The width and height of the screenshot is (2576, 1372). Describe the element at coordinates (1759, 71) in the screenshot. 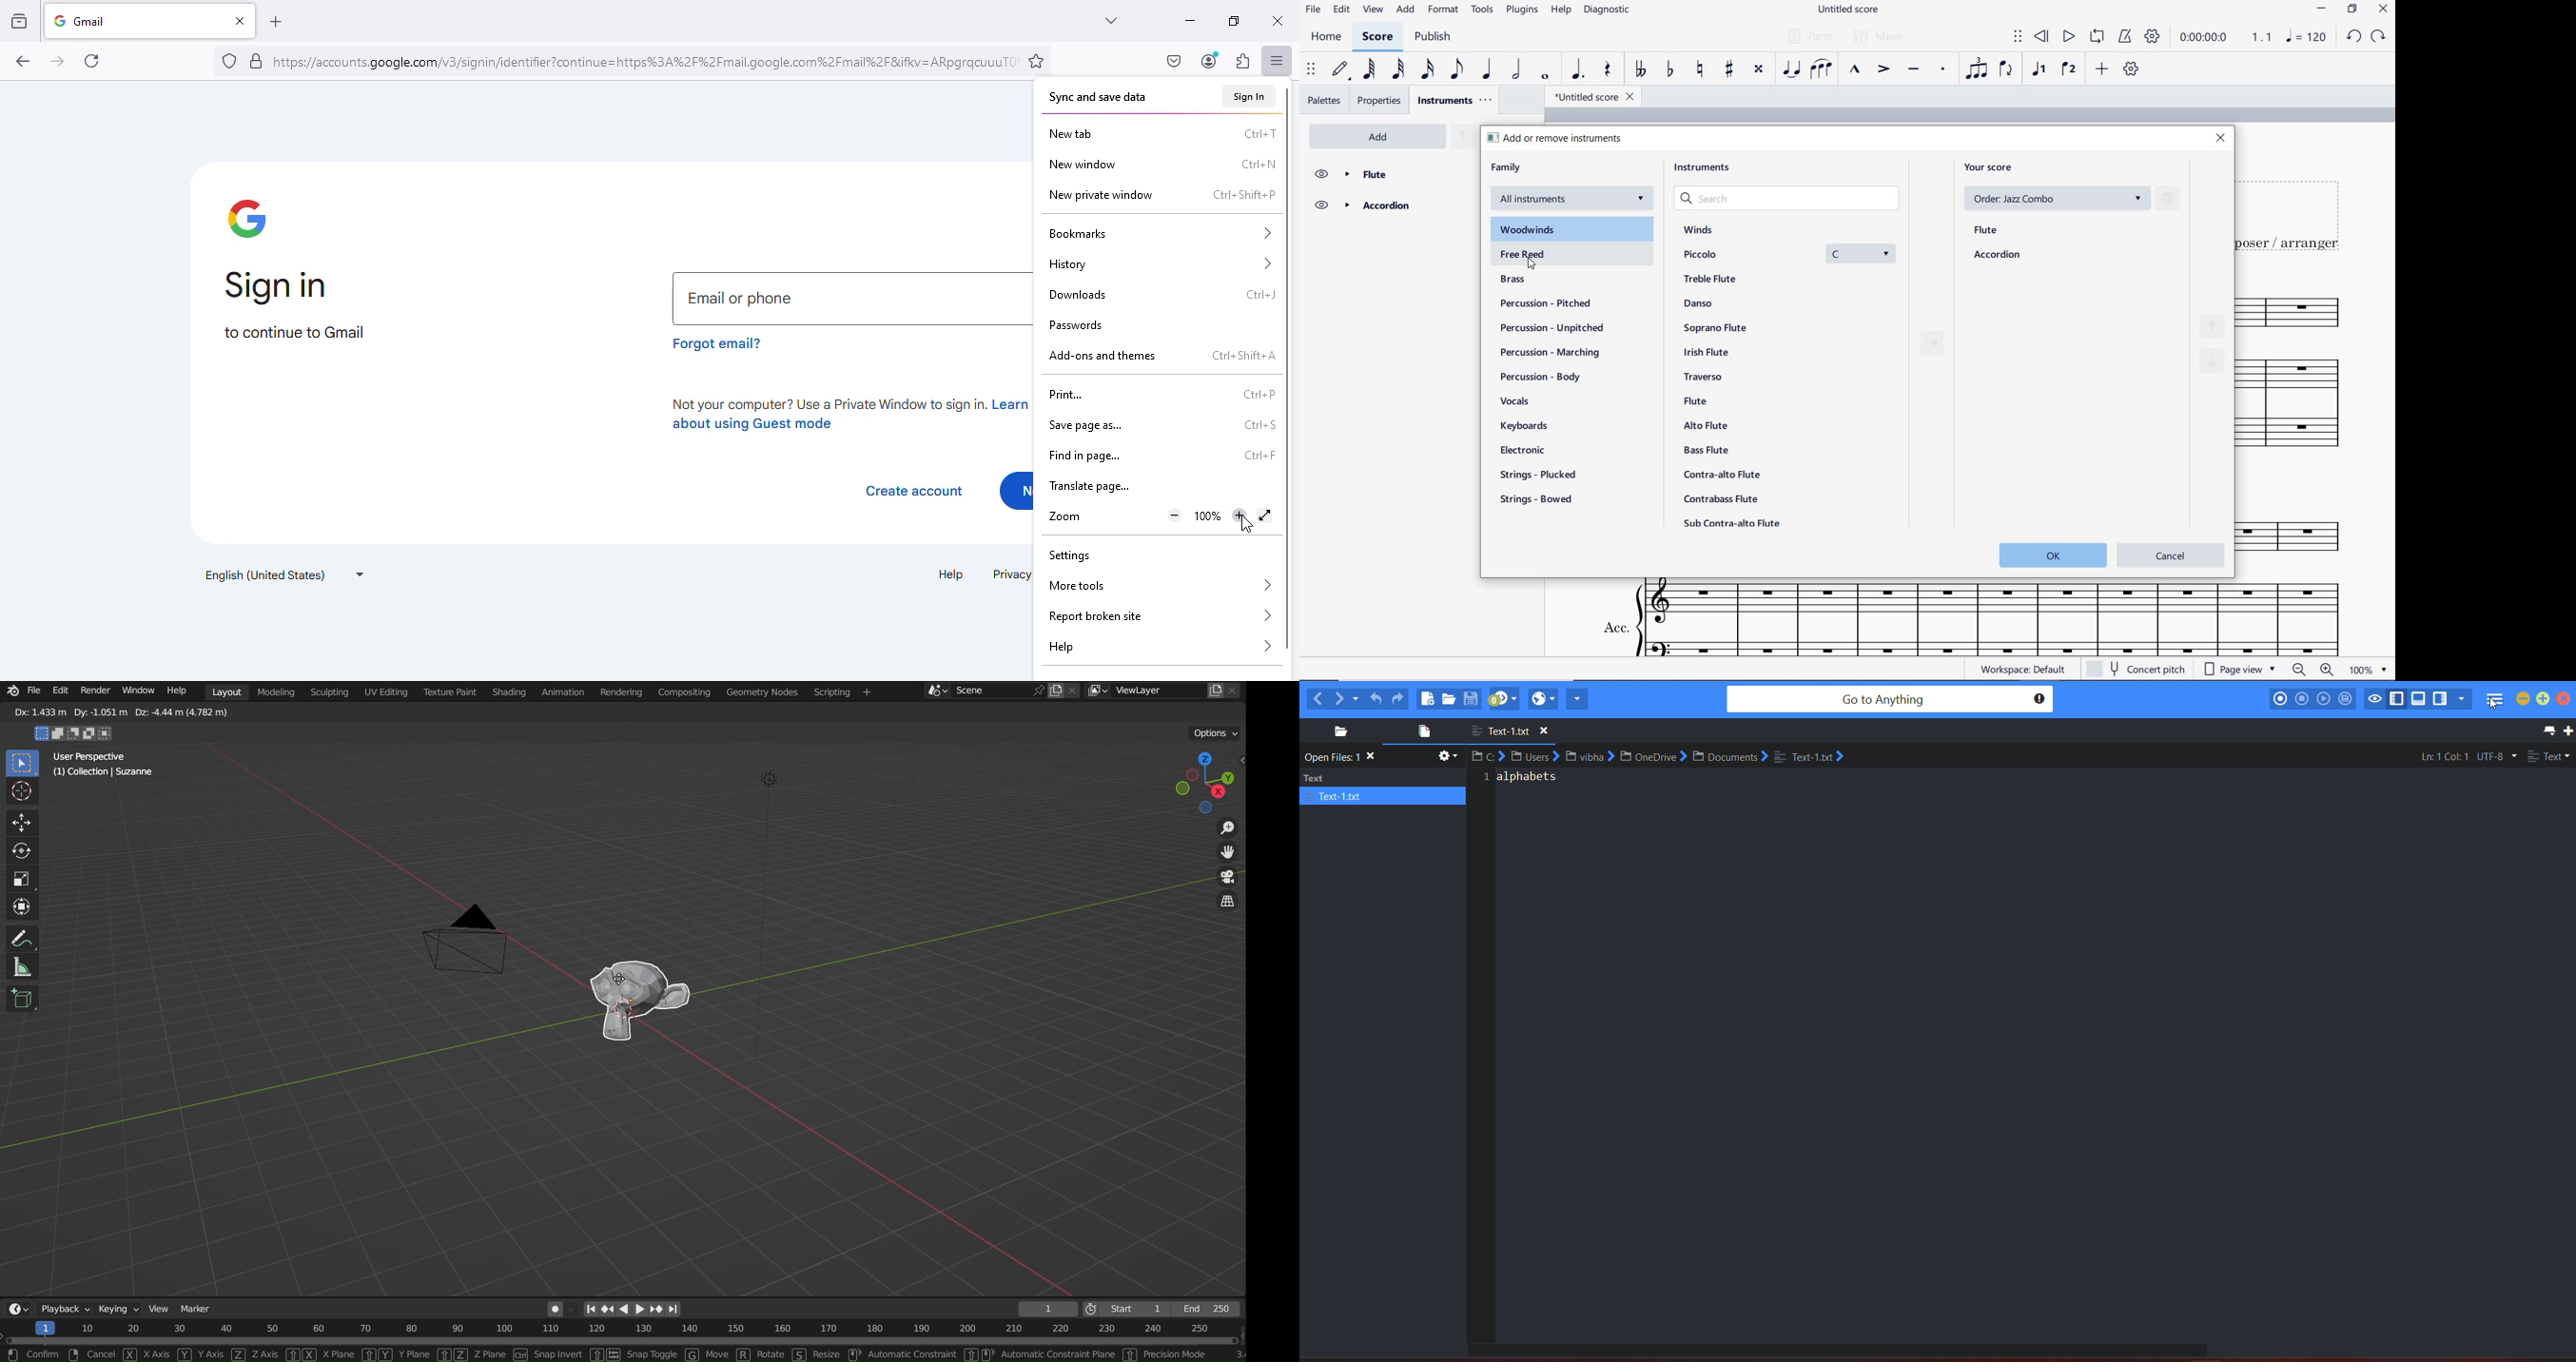

I see `toggle double-sharp` at that location.